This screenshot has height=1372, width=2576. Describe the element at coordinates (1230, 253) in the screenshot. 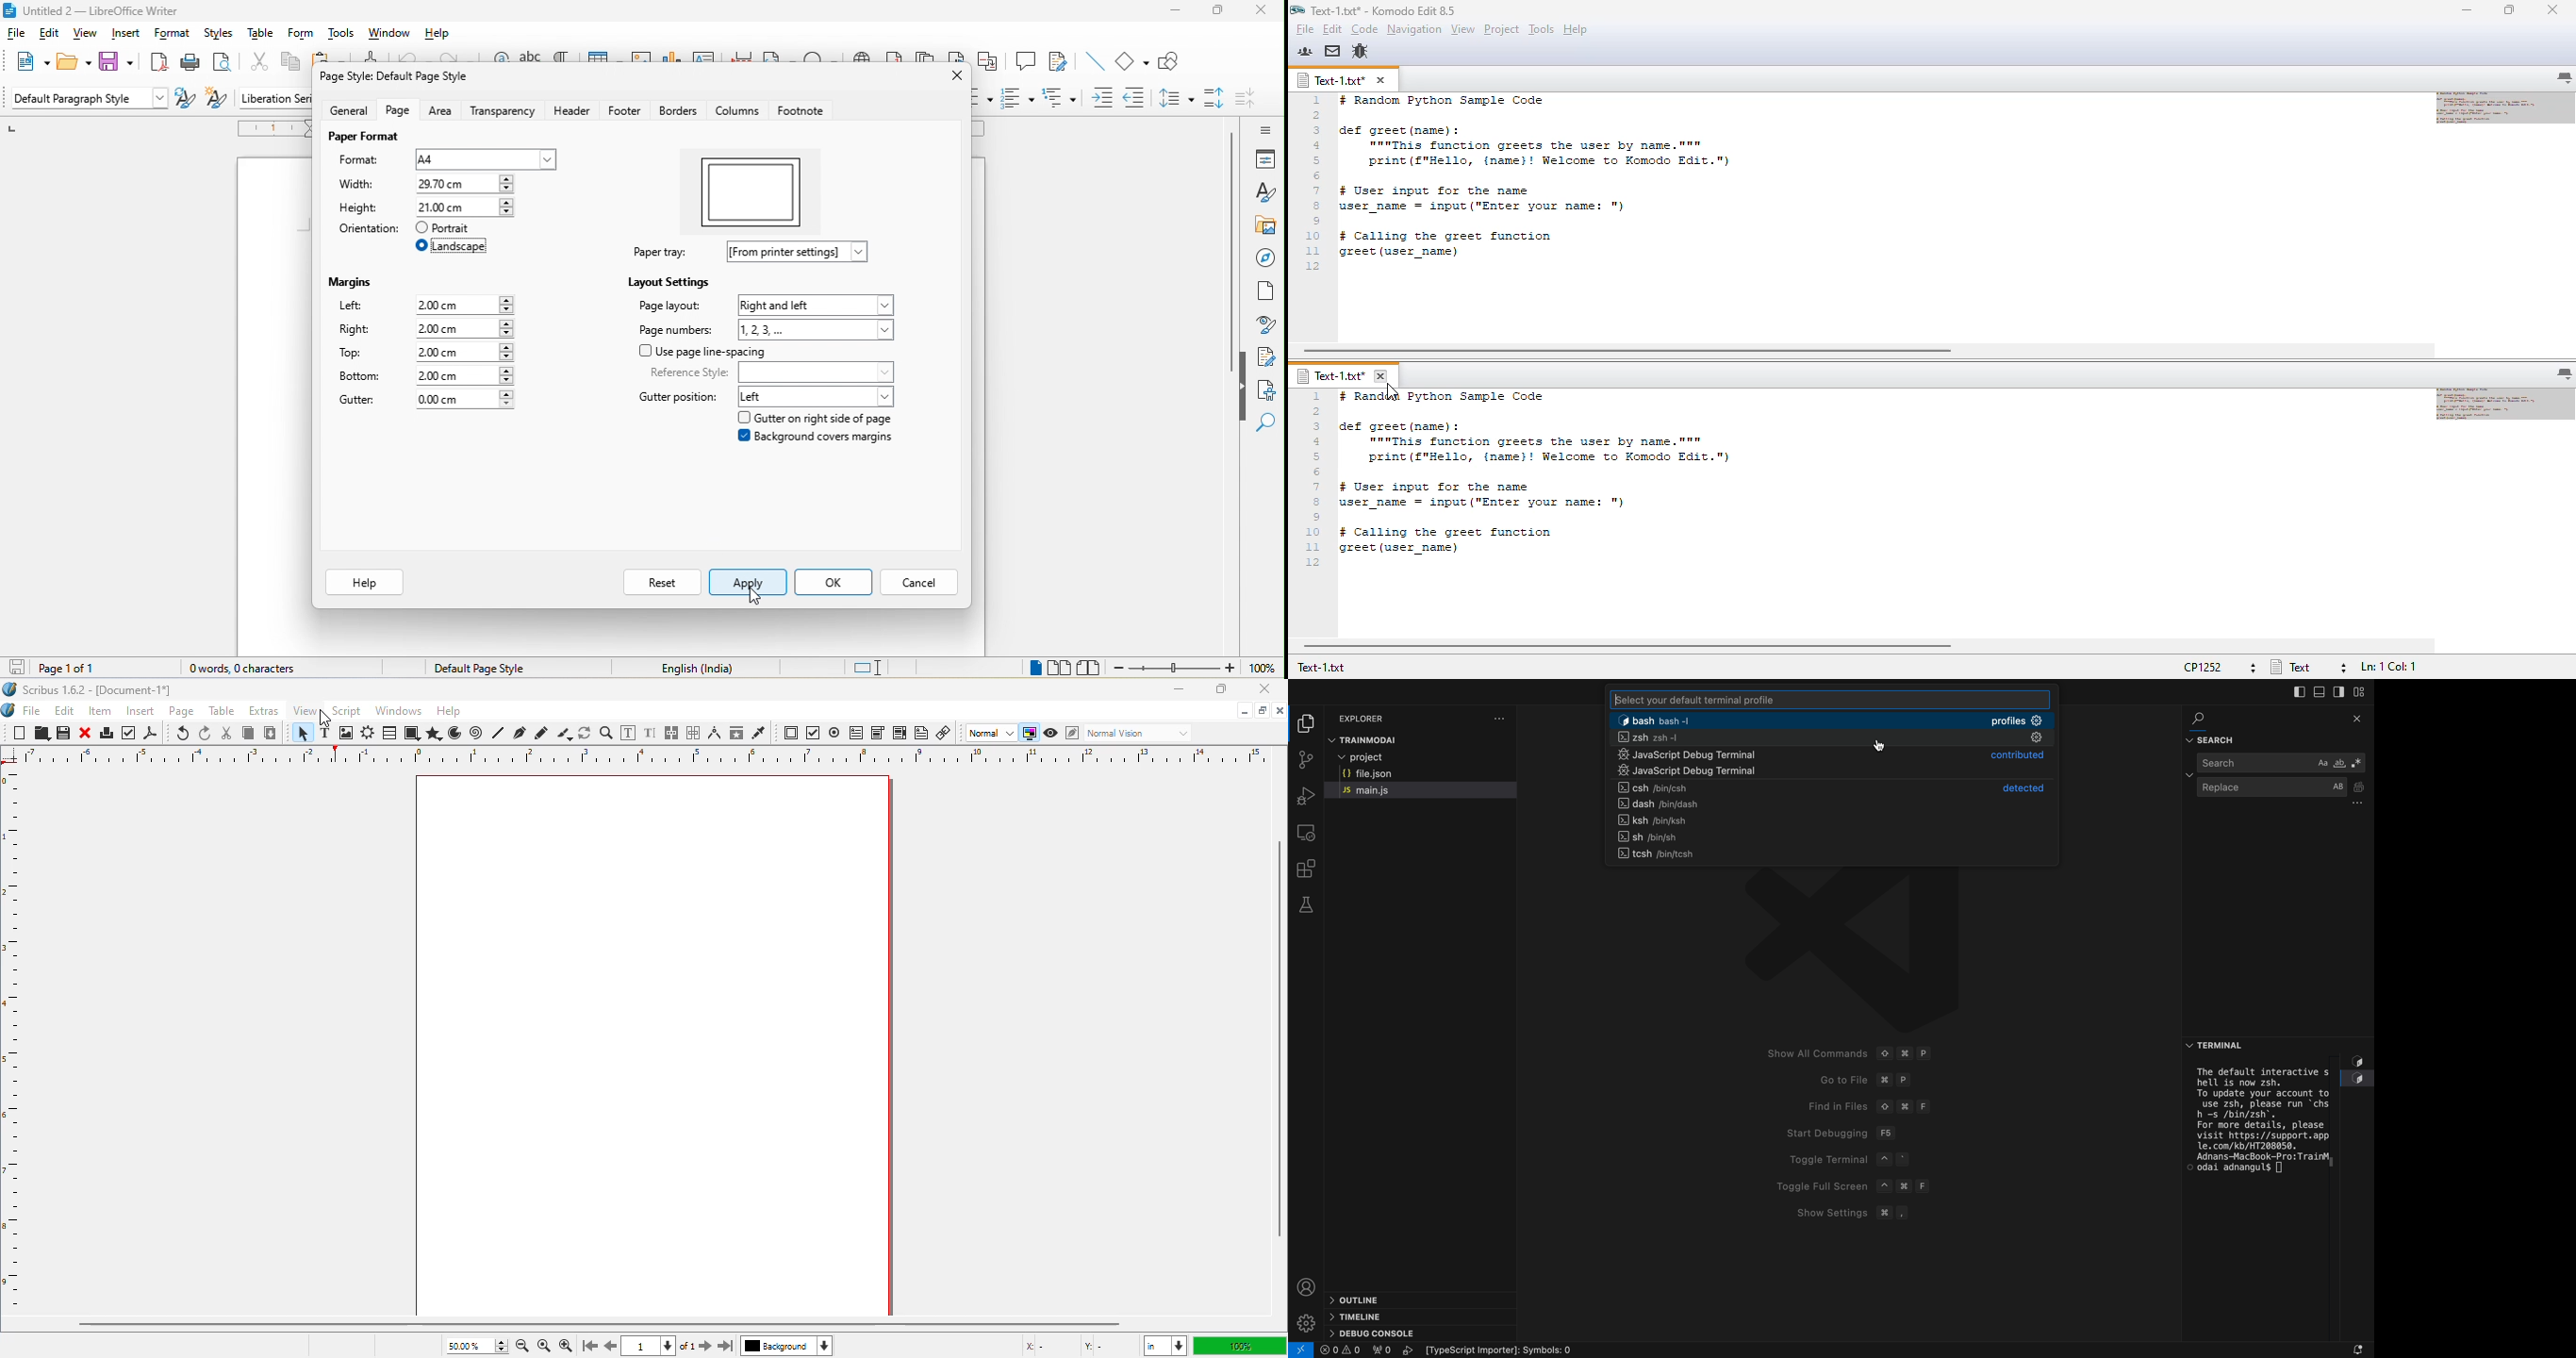

I see `vertical scroll bar` at that location.